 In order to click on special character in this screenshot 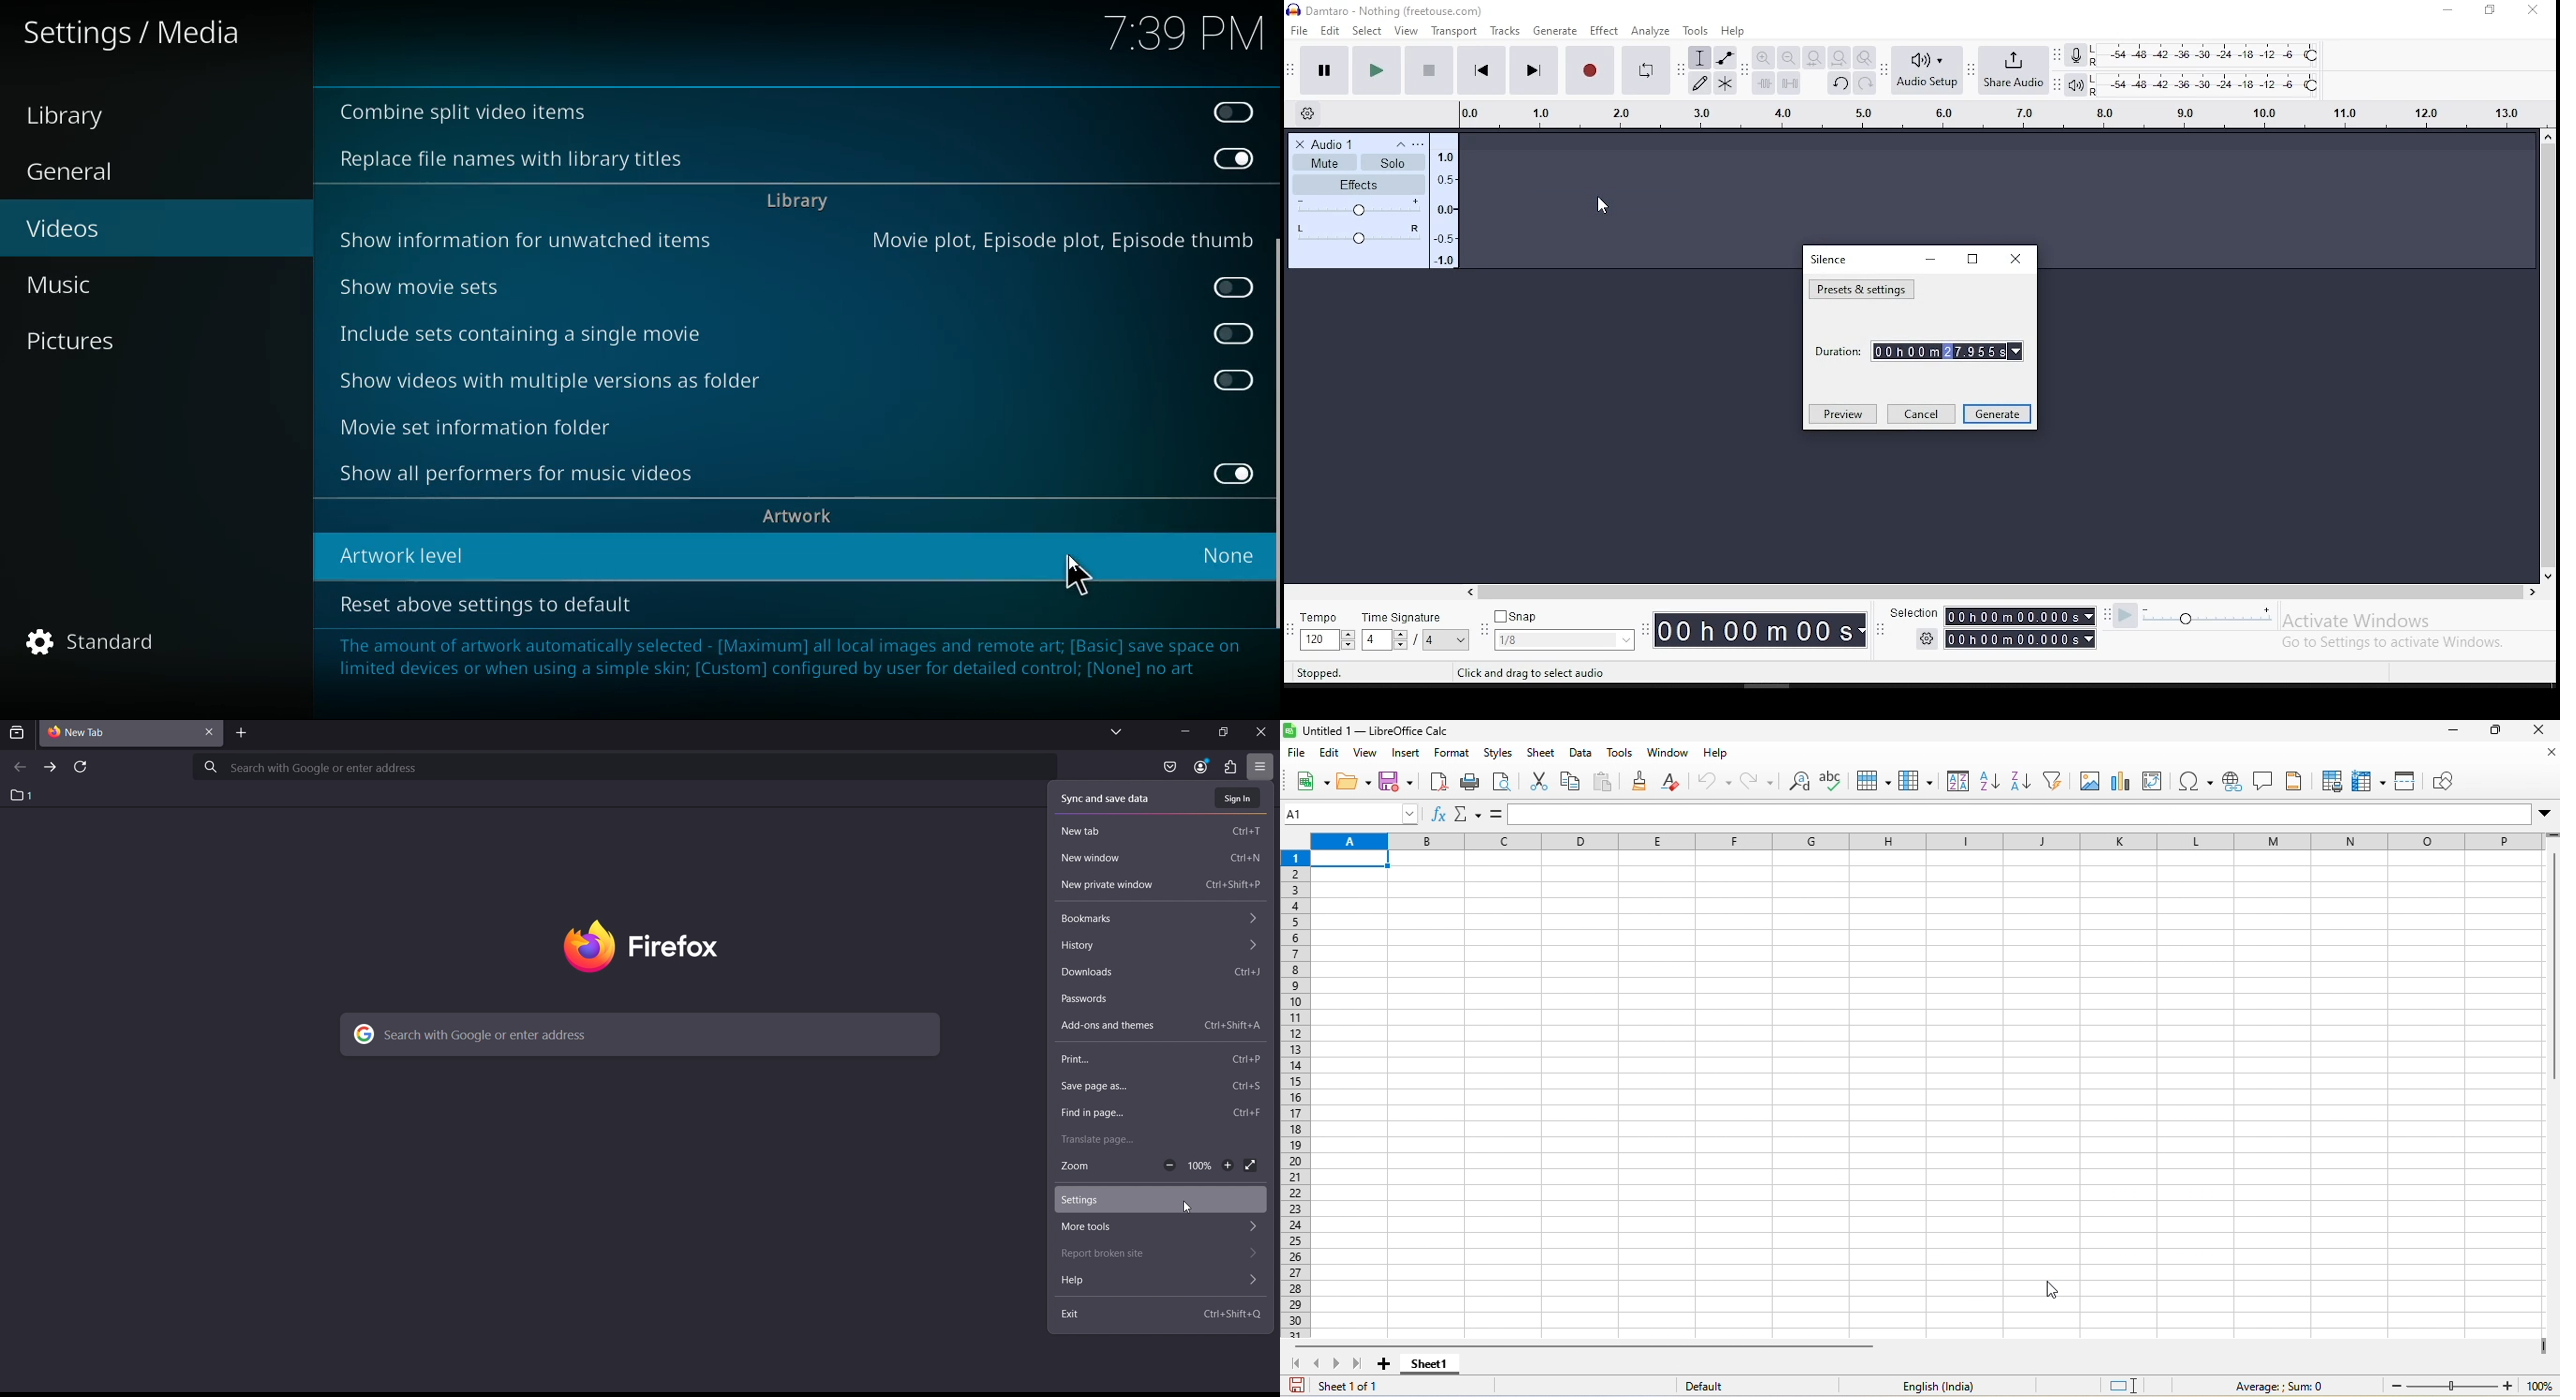, I will do `click(2196, 781)`.